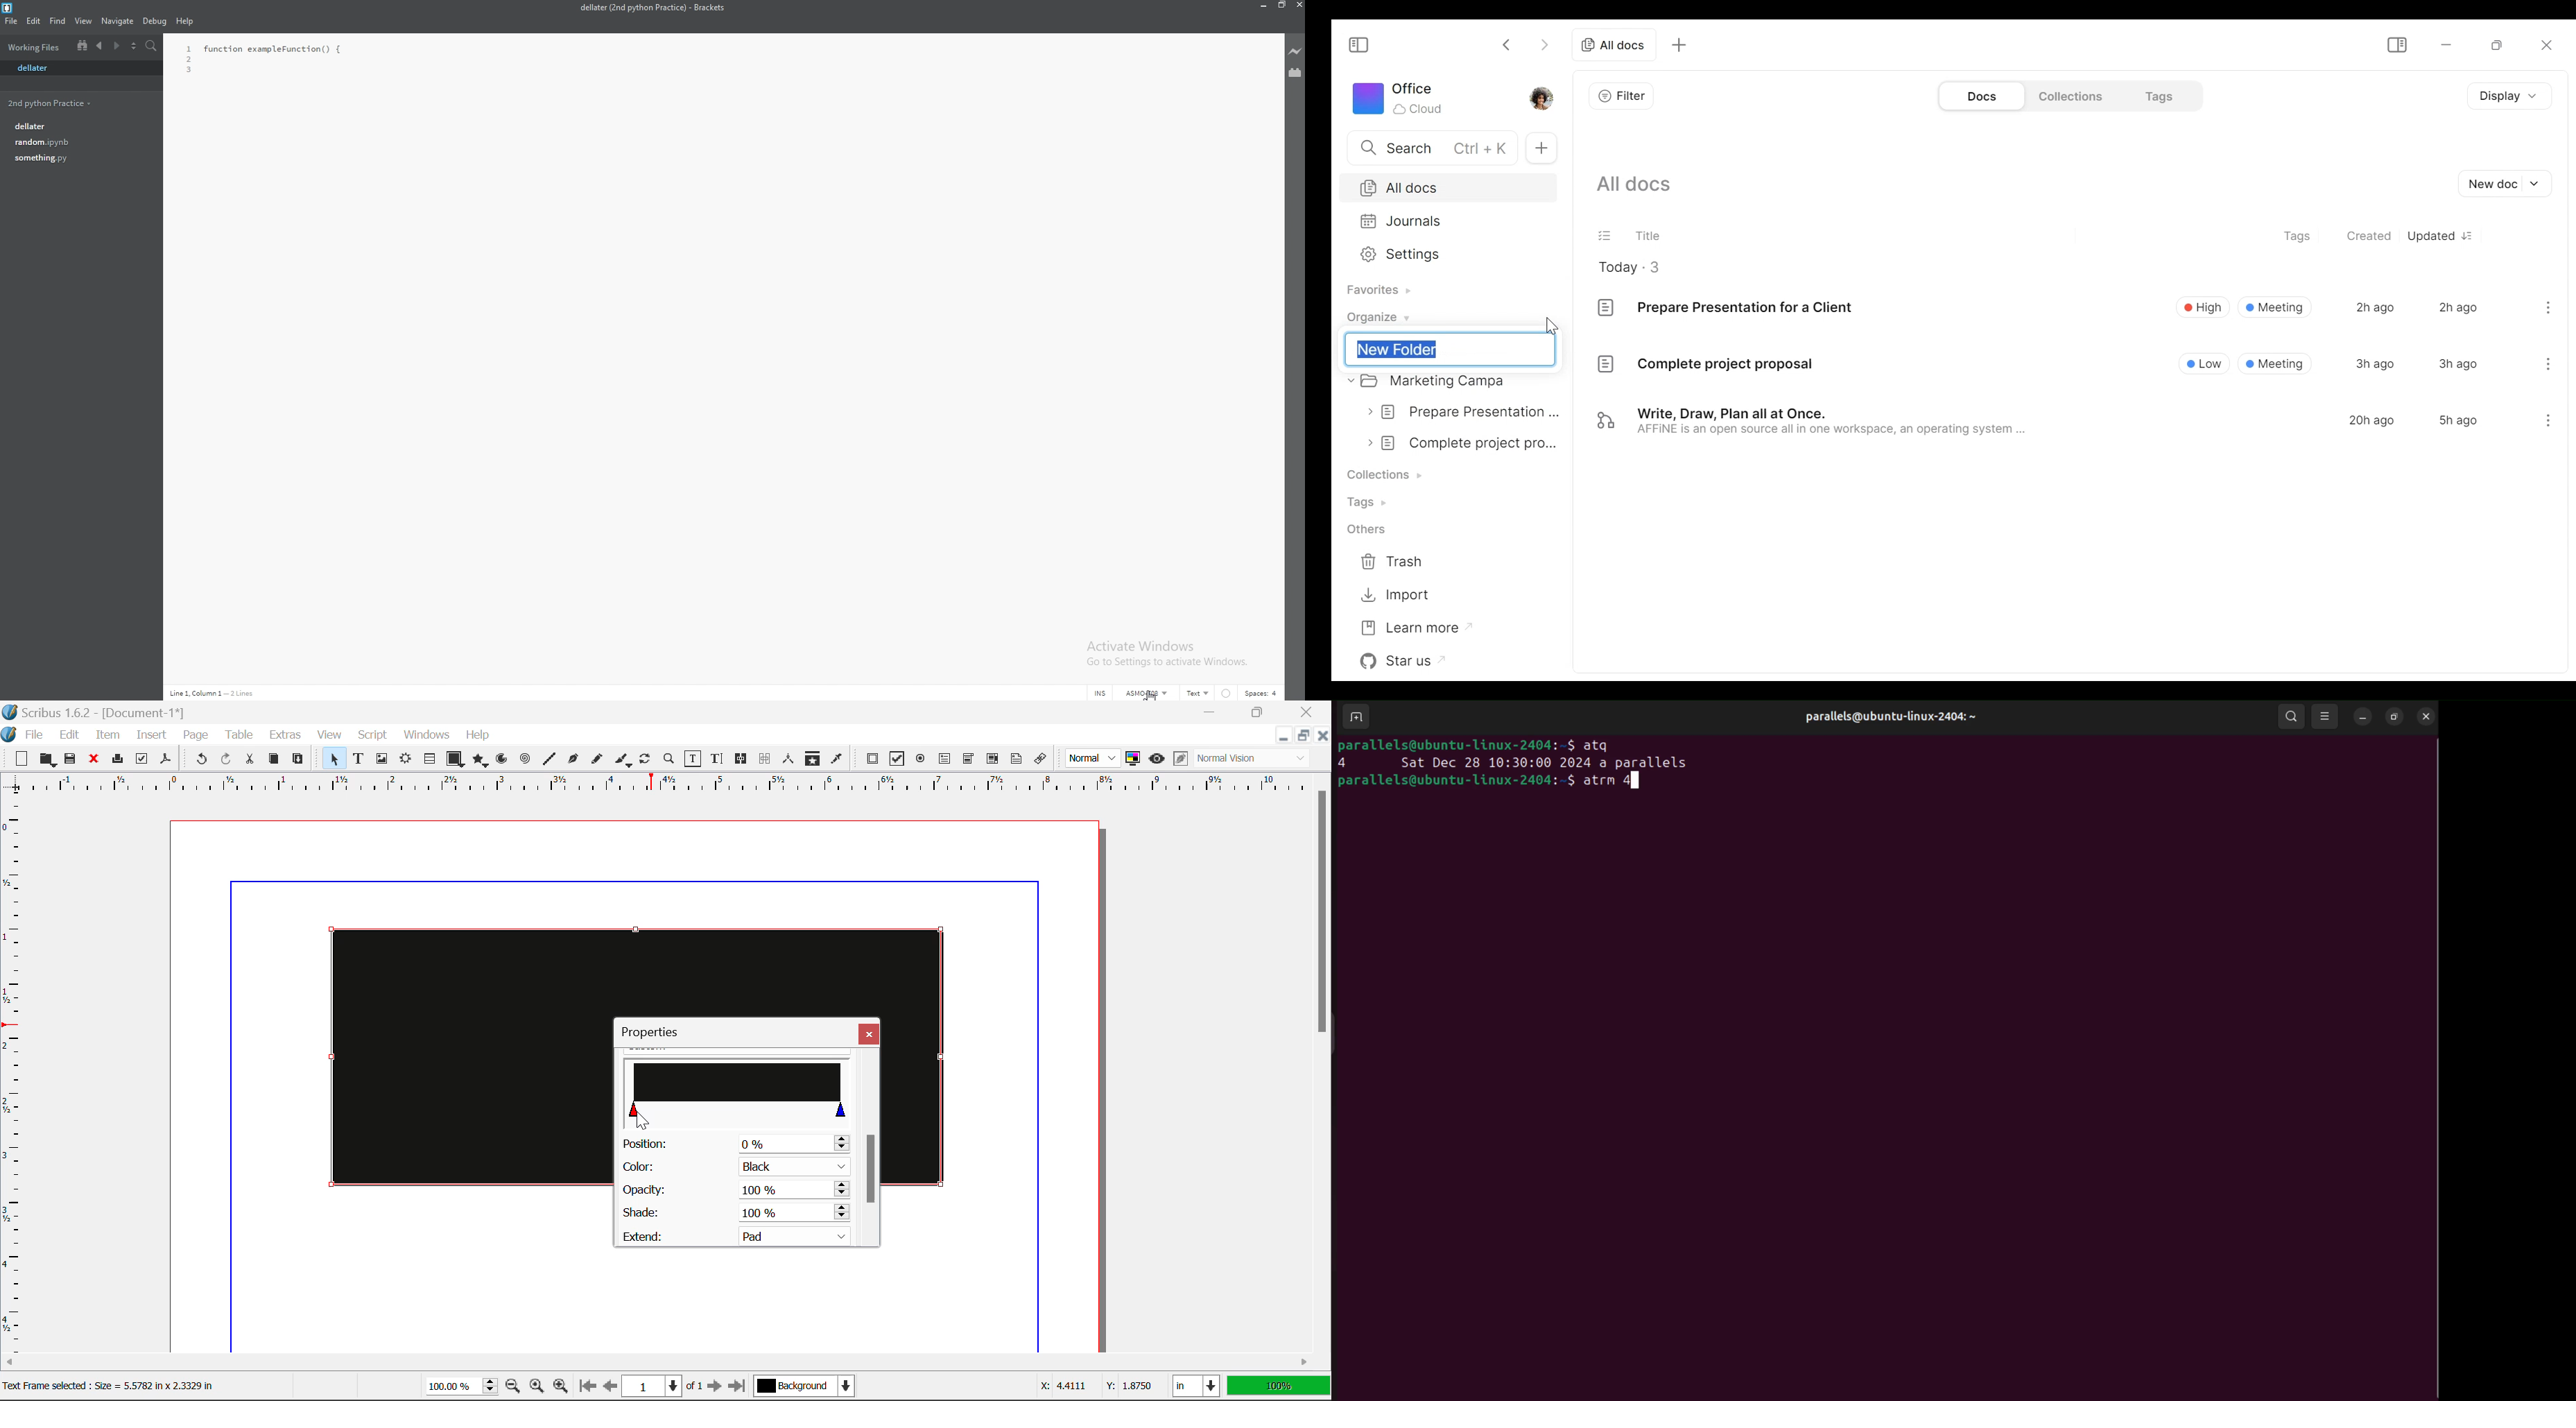  What do you see at coordinates (238, 736) in the screenshot?
I see `Table` at bounding box center [238, 736].